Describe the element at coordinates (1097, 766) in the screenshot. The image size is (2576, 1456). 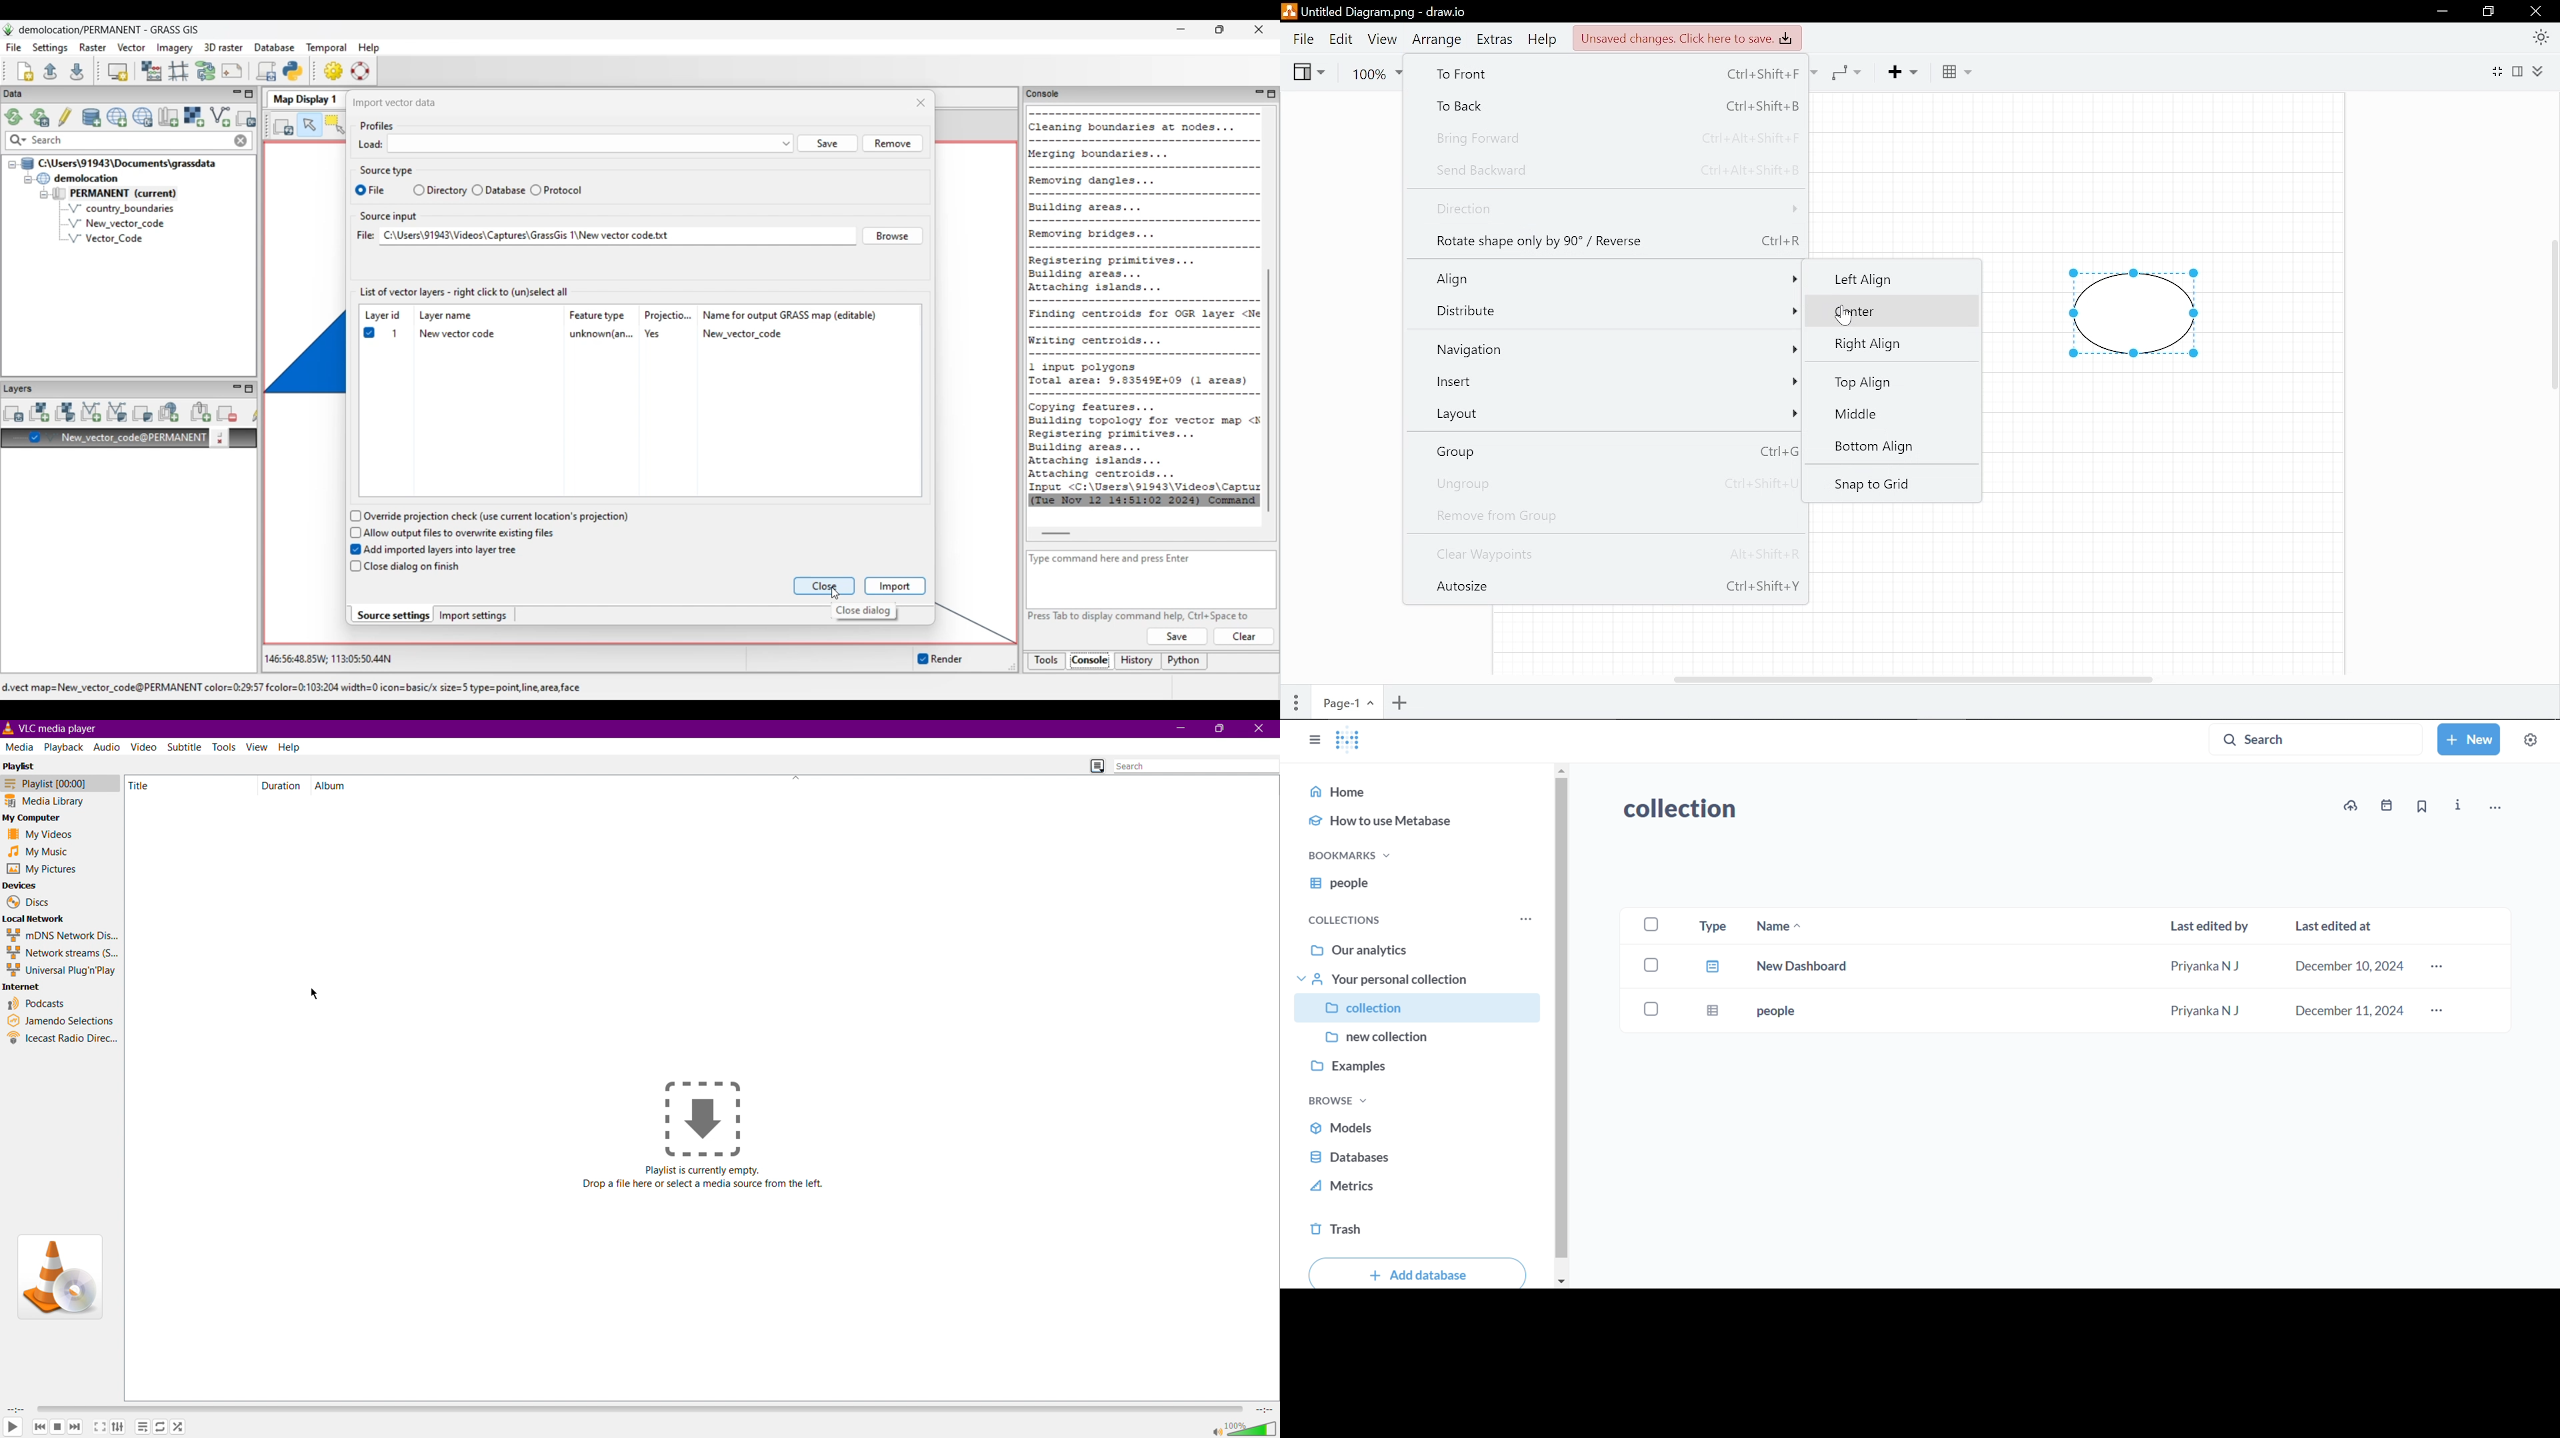
I see `Toggle Playlist View` at that location.